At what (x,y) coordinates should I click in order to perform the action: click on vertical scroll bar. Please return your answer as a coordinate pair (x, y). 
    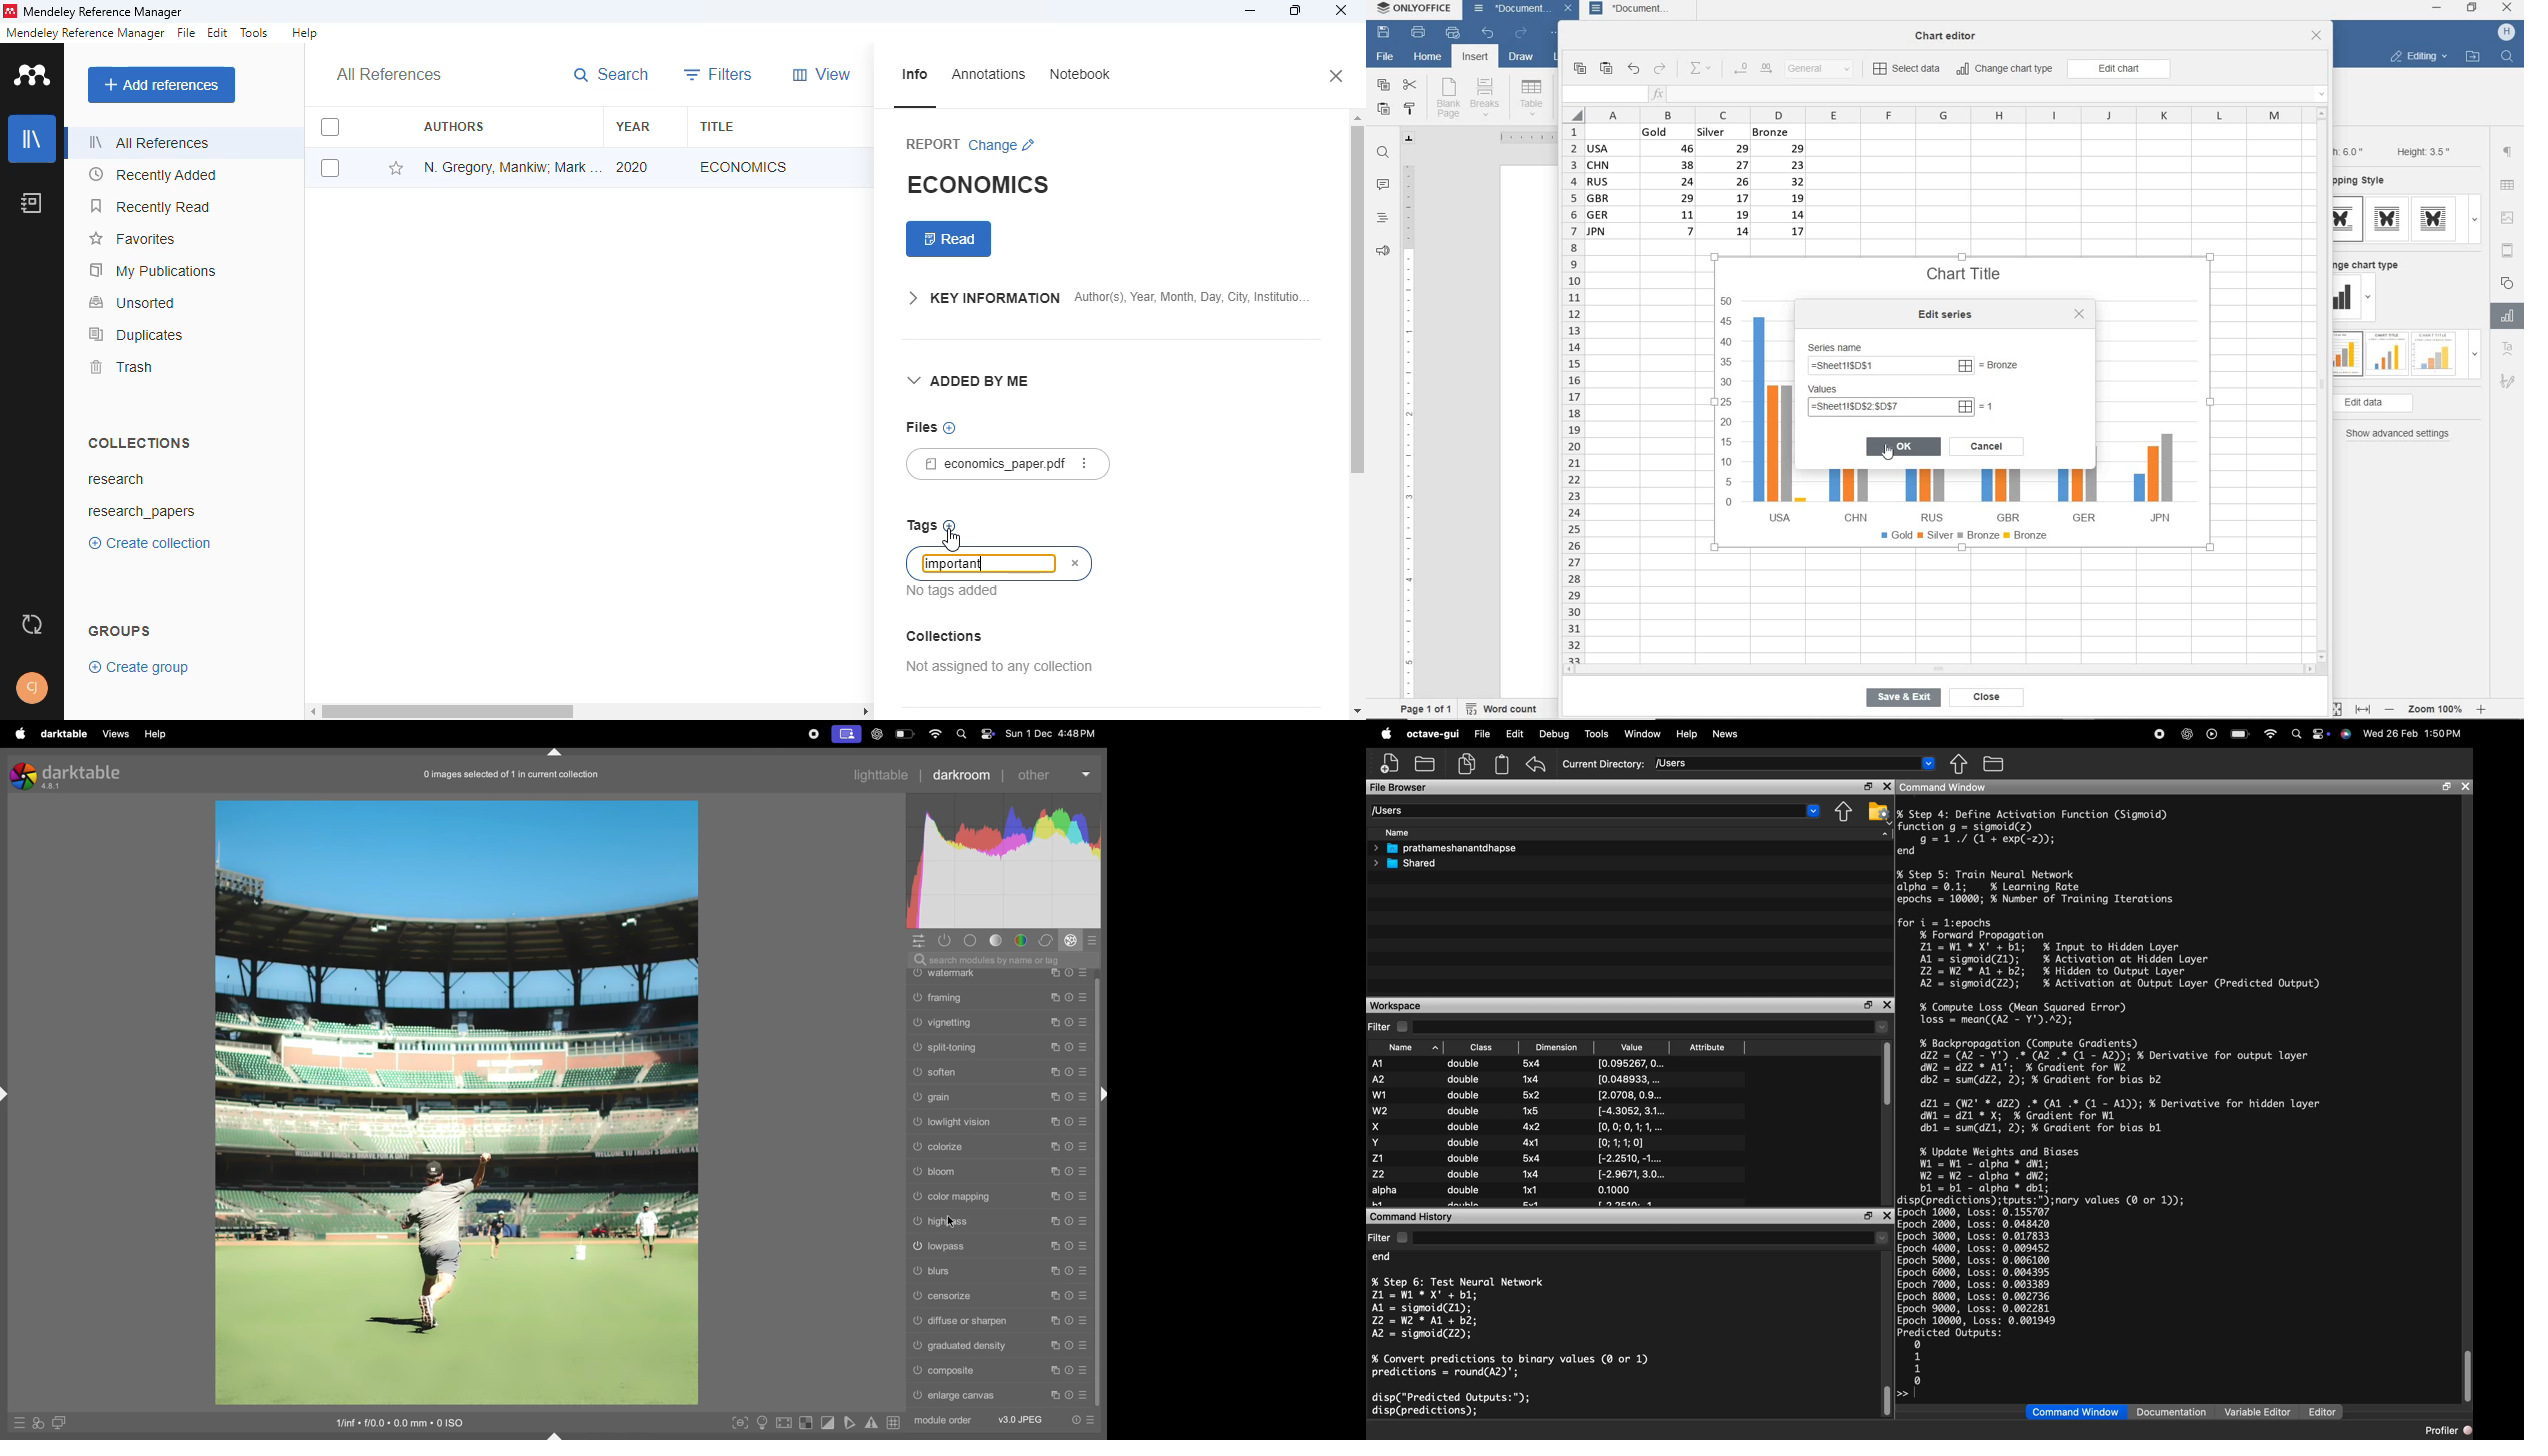
    Looking at the image, I should click on (2327, 384).